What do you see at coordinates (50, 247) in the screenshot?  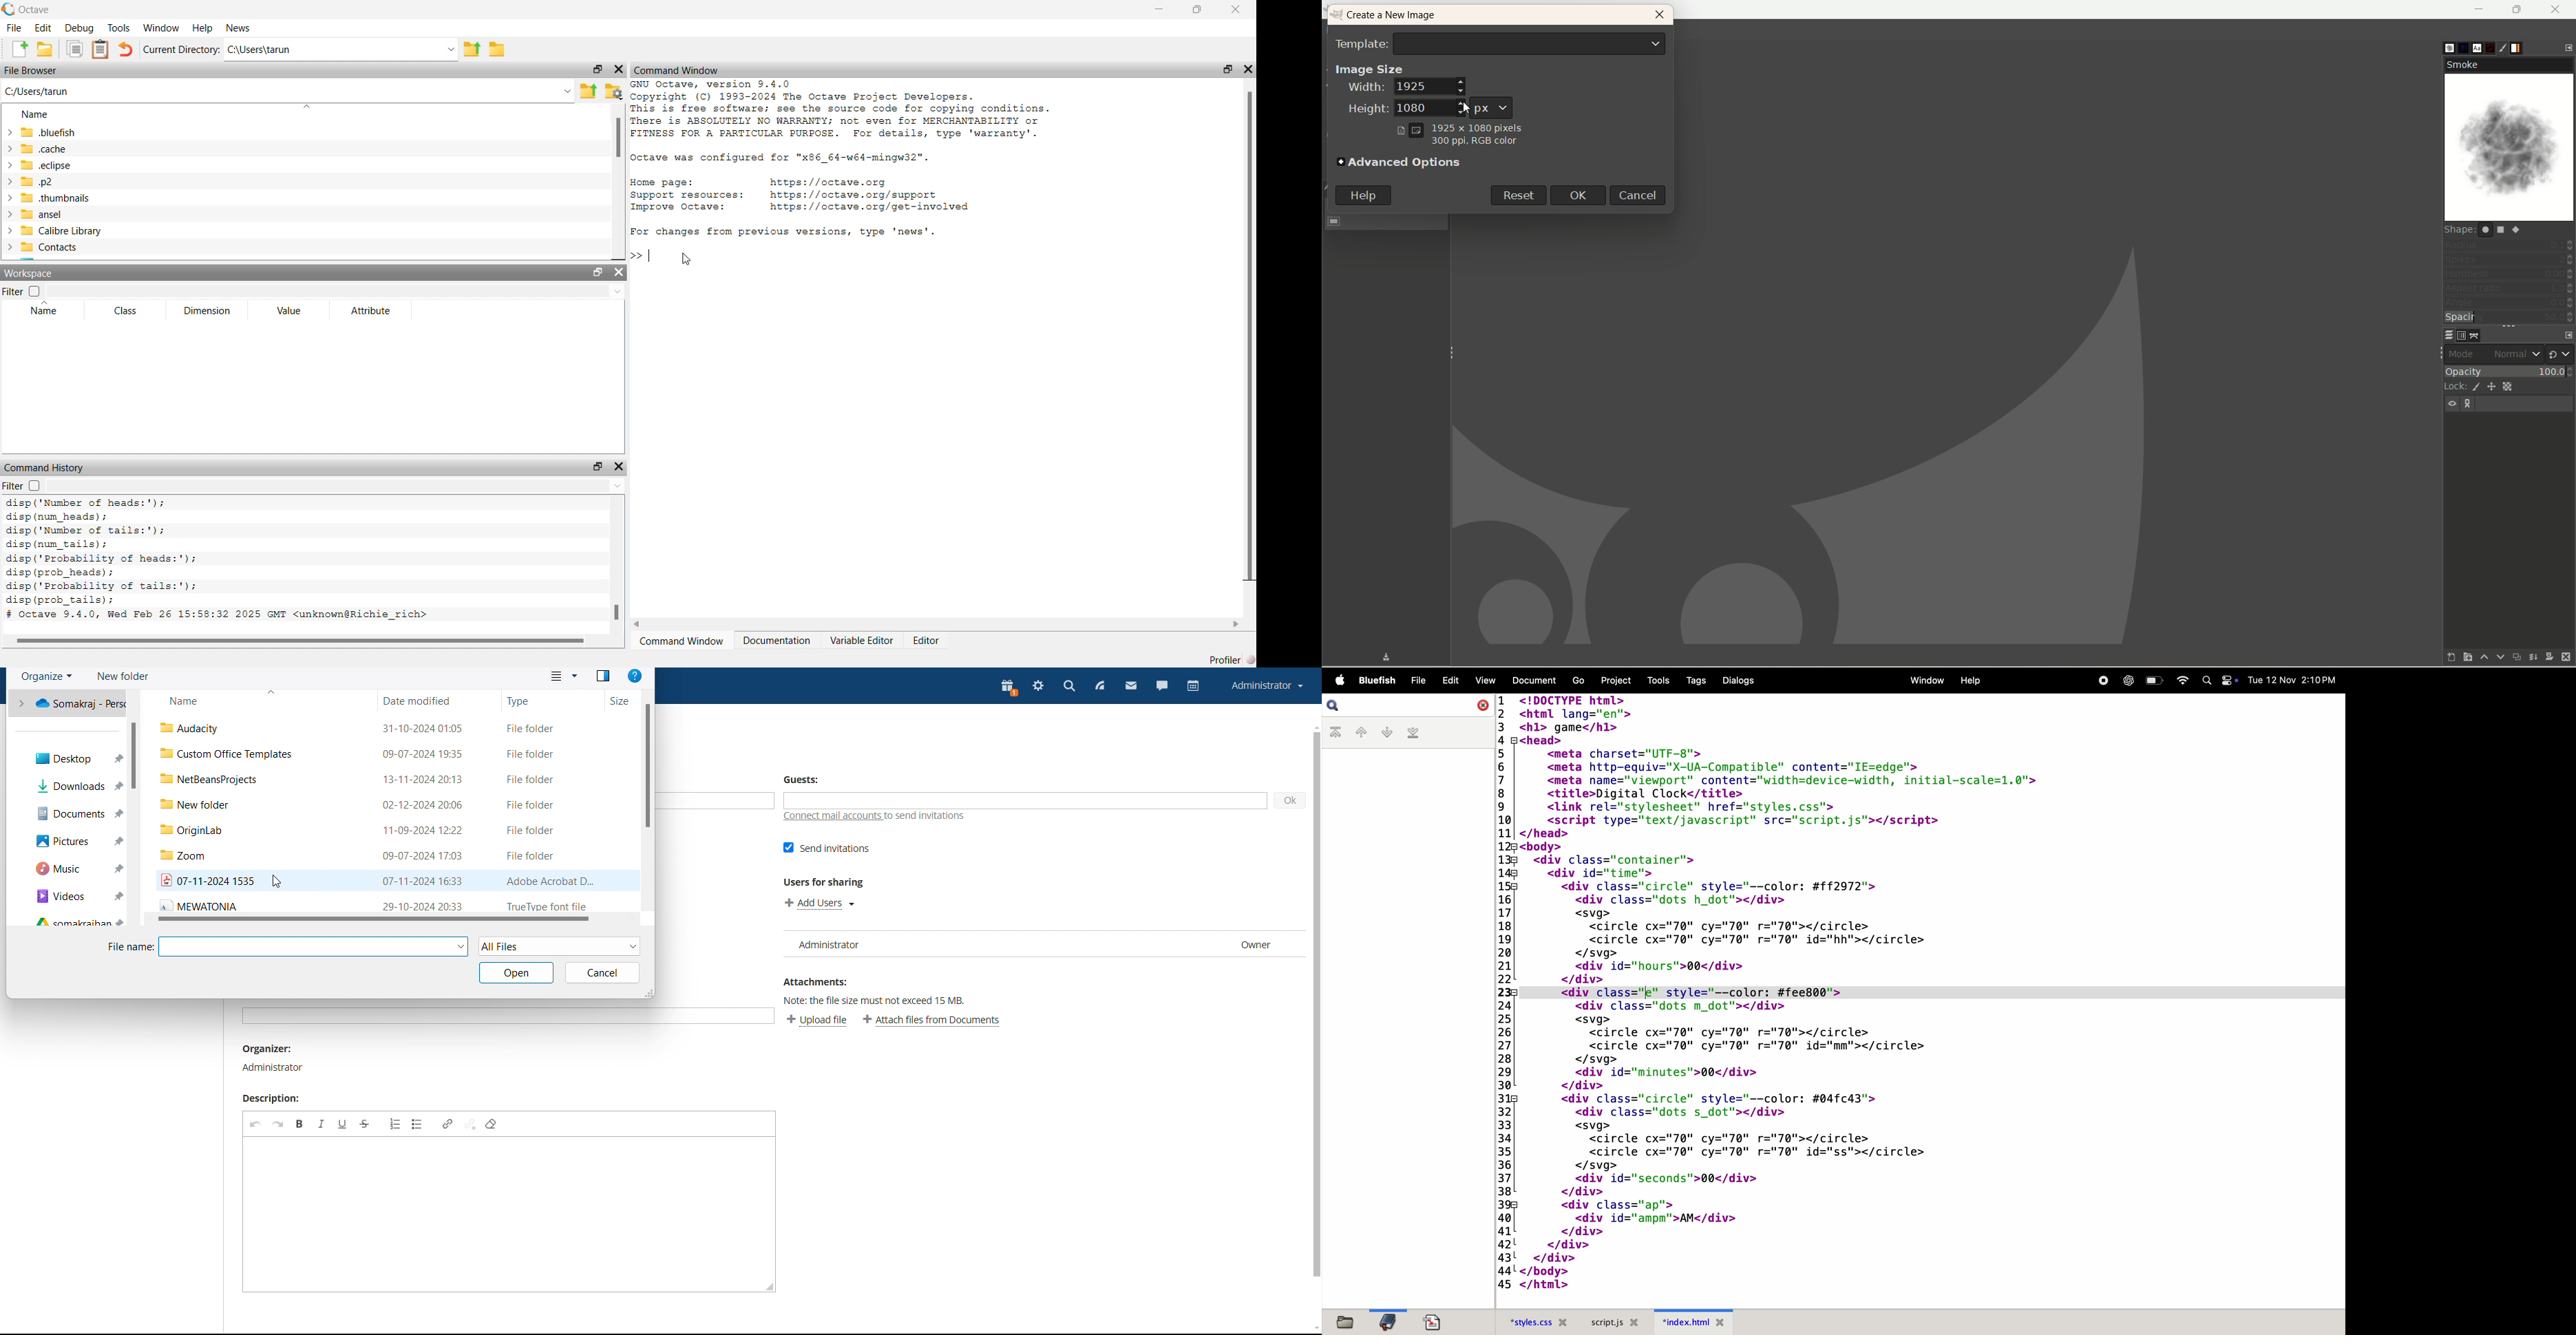 I see `Contacts` at bounding box center [50, 247].